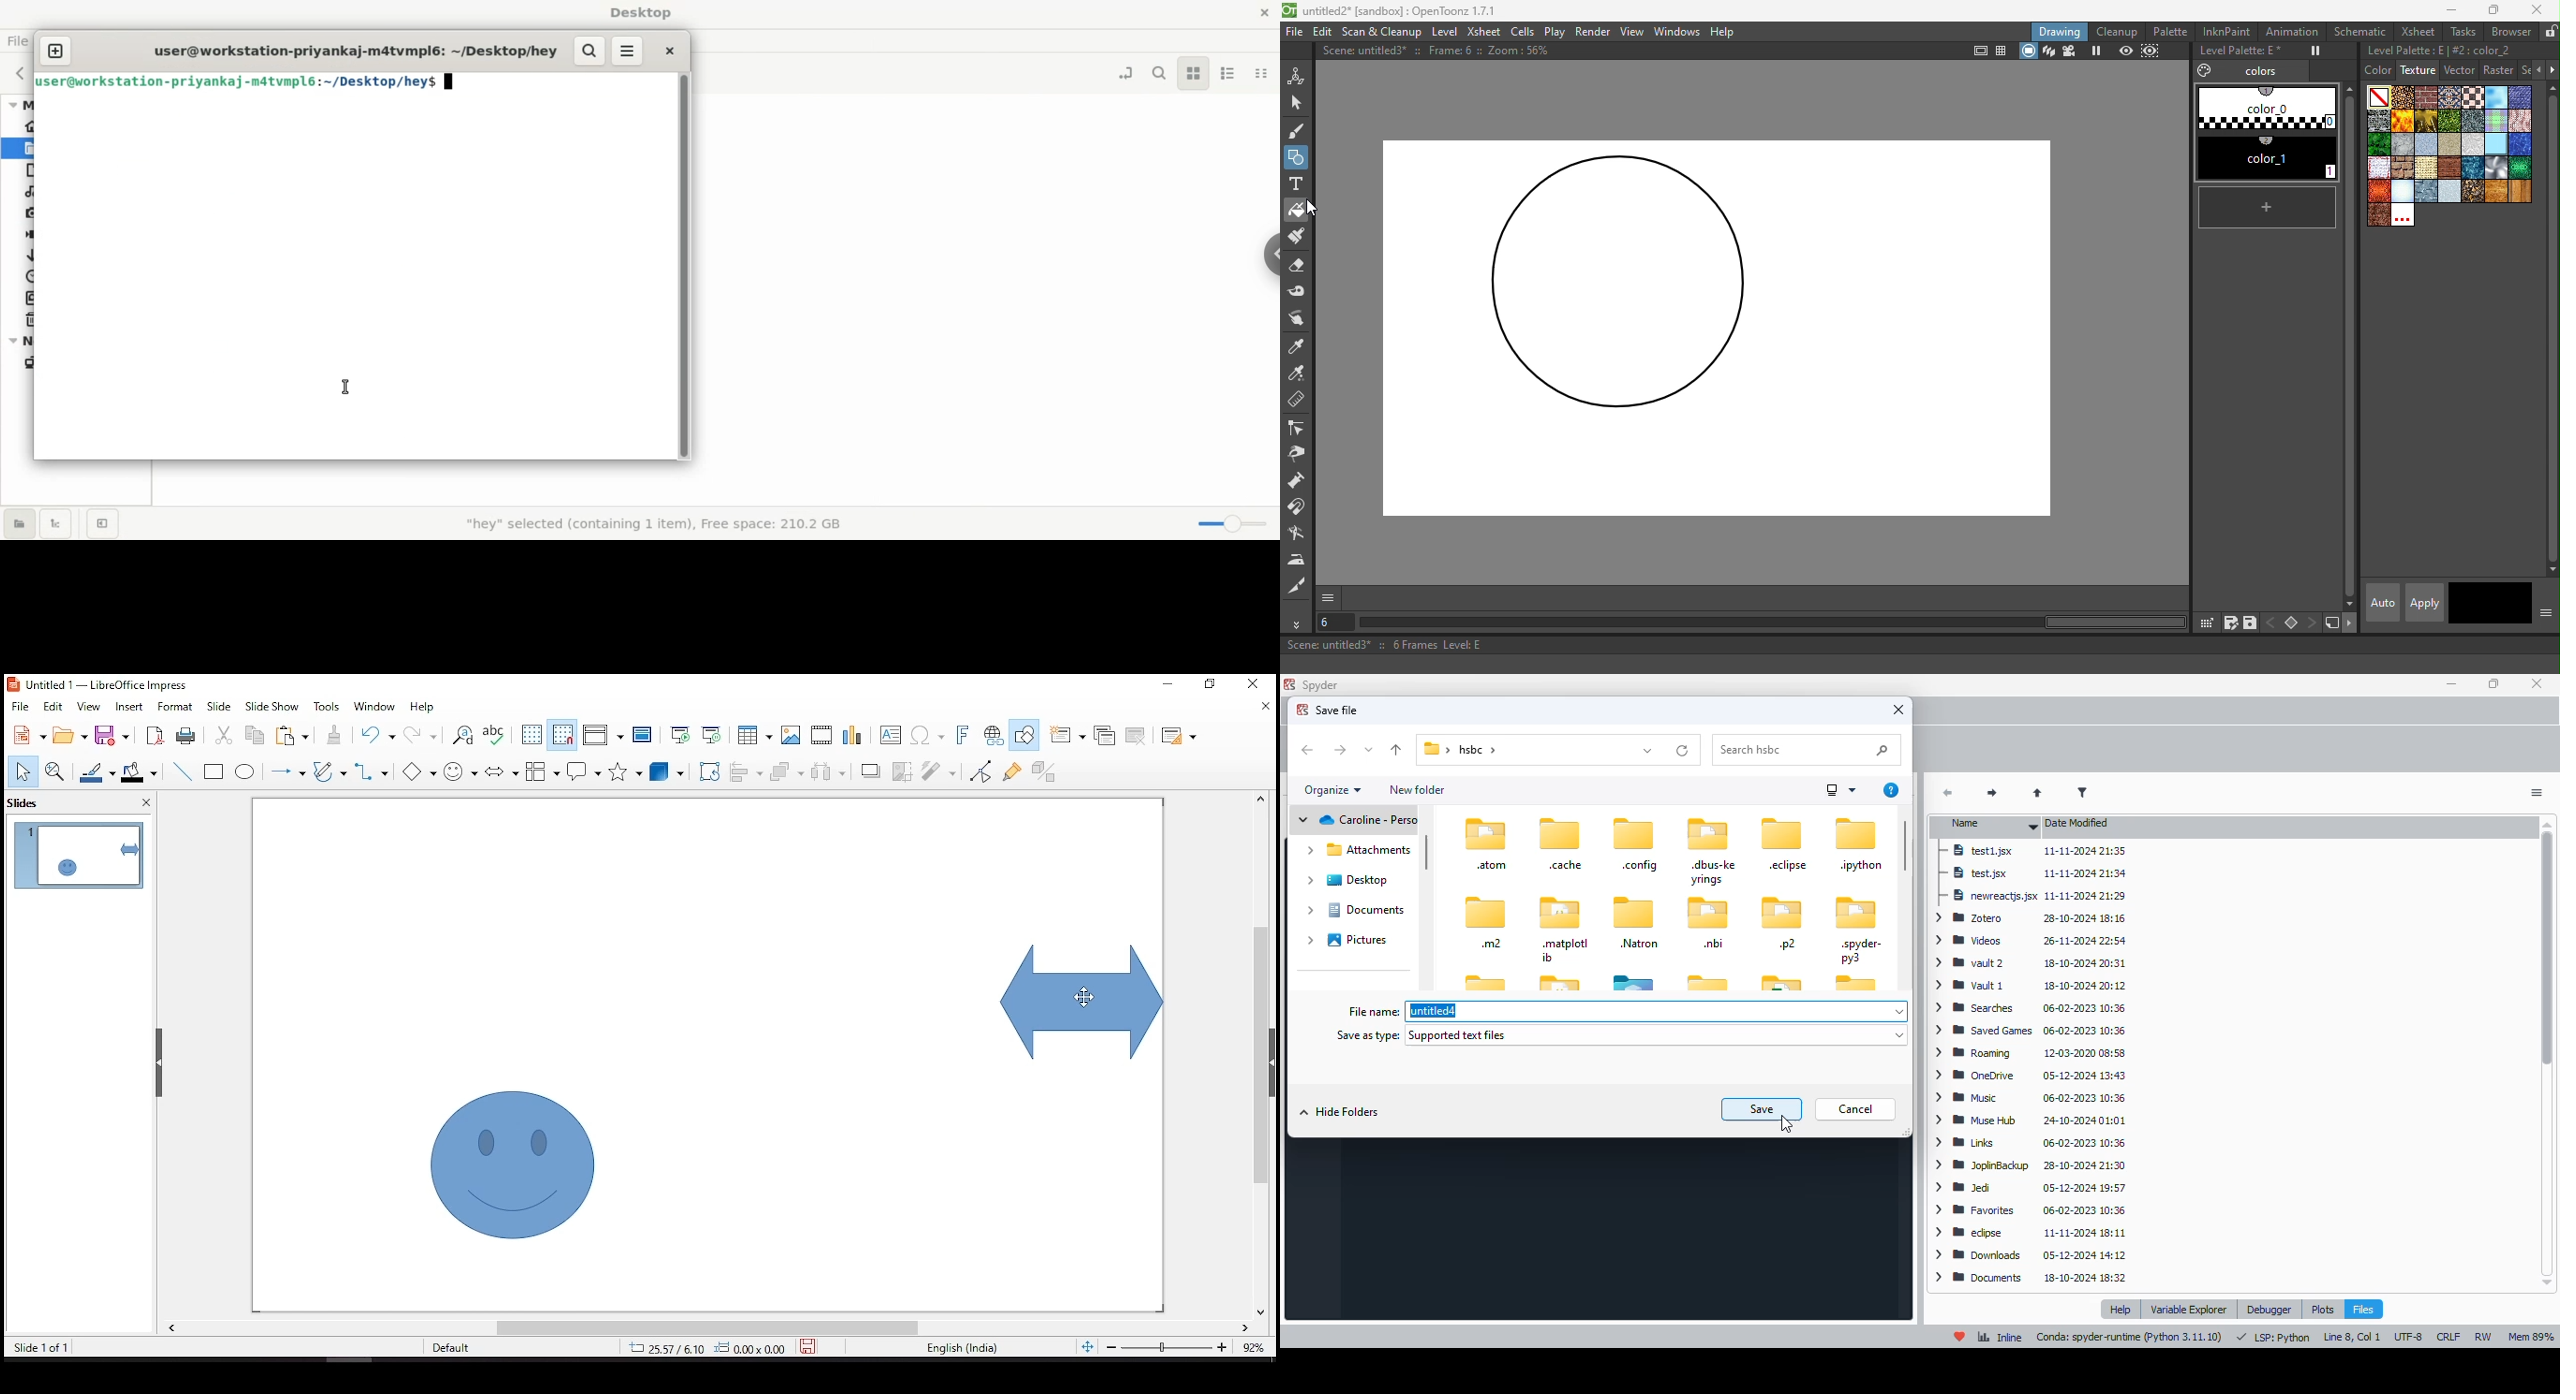 This screenshot has width=2576, height=1400. Describe the element at coordinates (1761, 1110) in the screenshot. I see `save` at that location.